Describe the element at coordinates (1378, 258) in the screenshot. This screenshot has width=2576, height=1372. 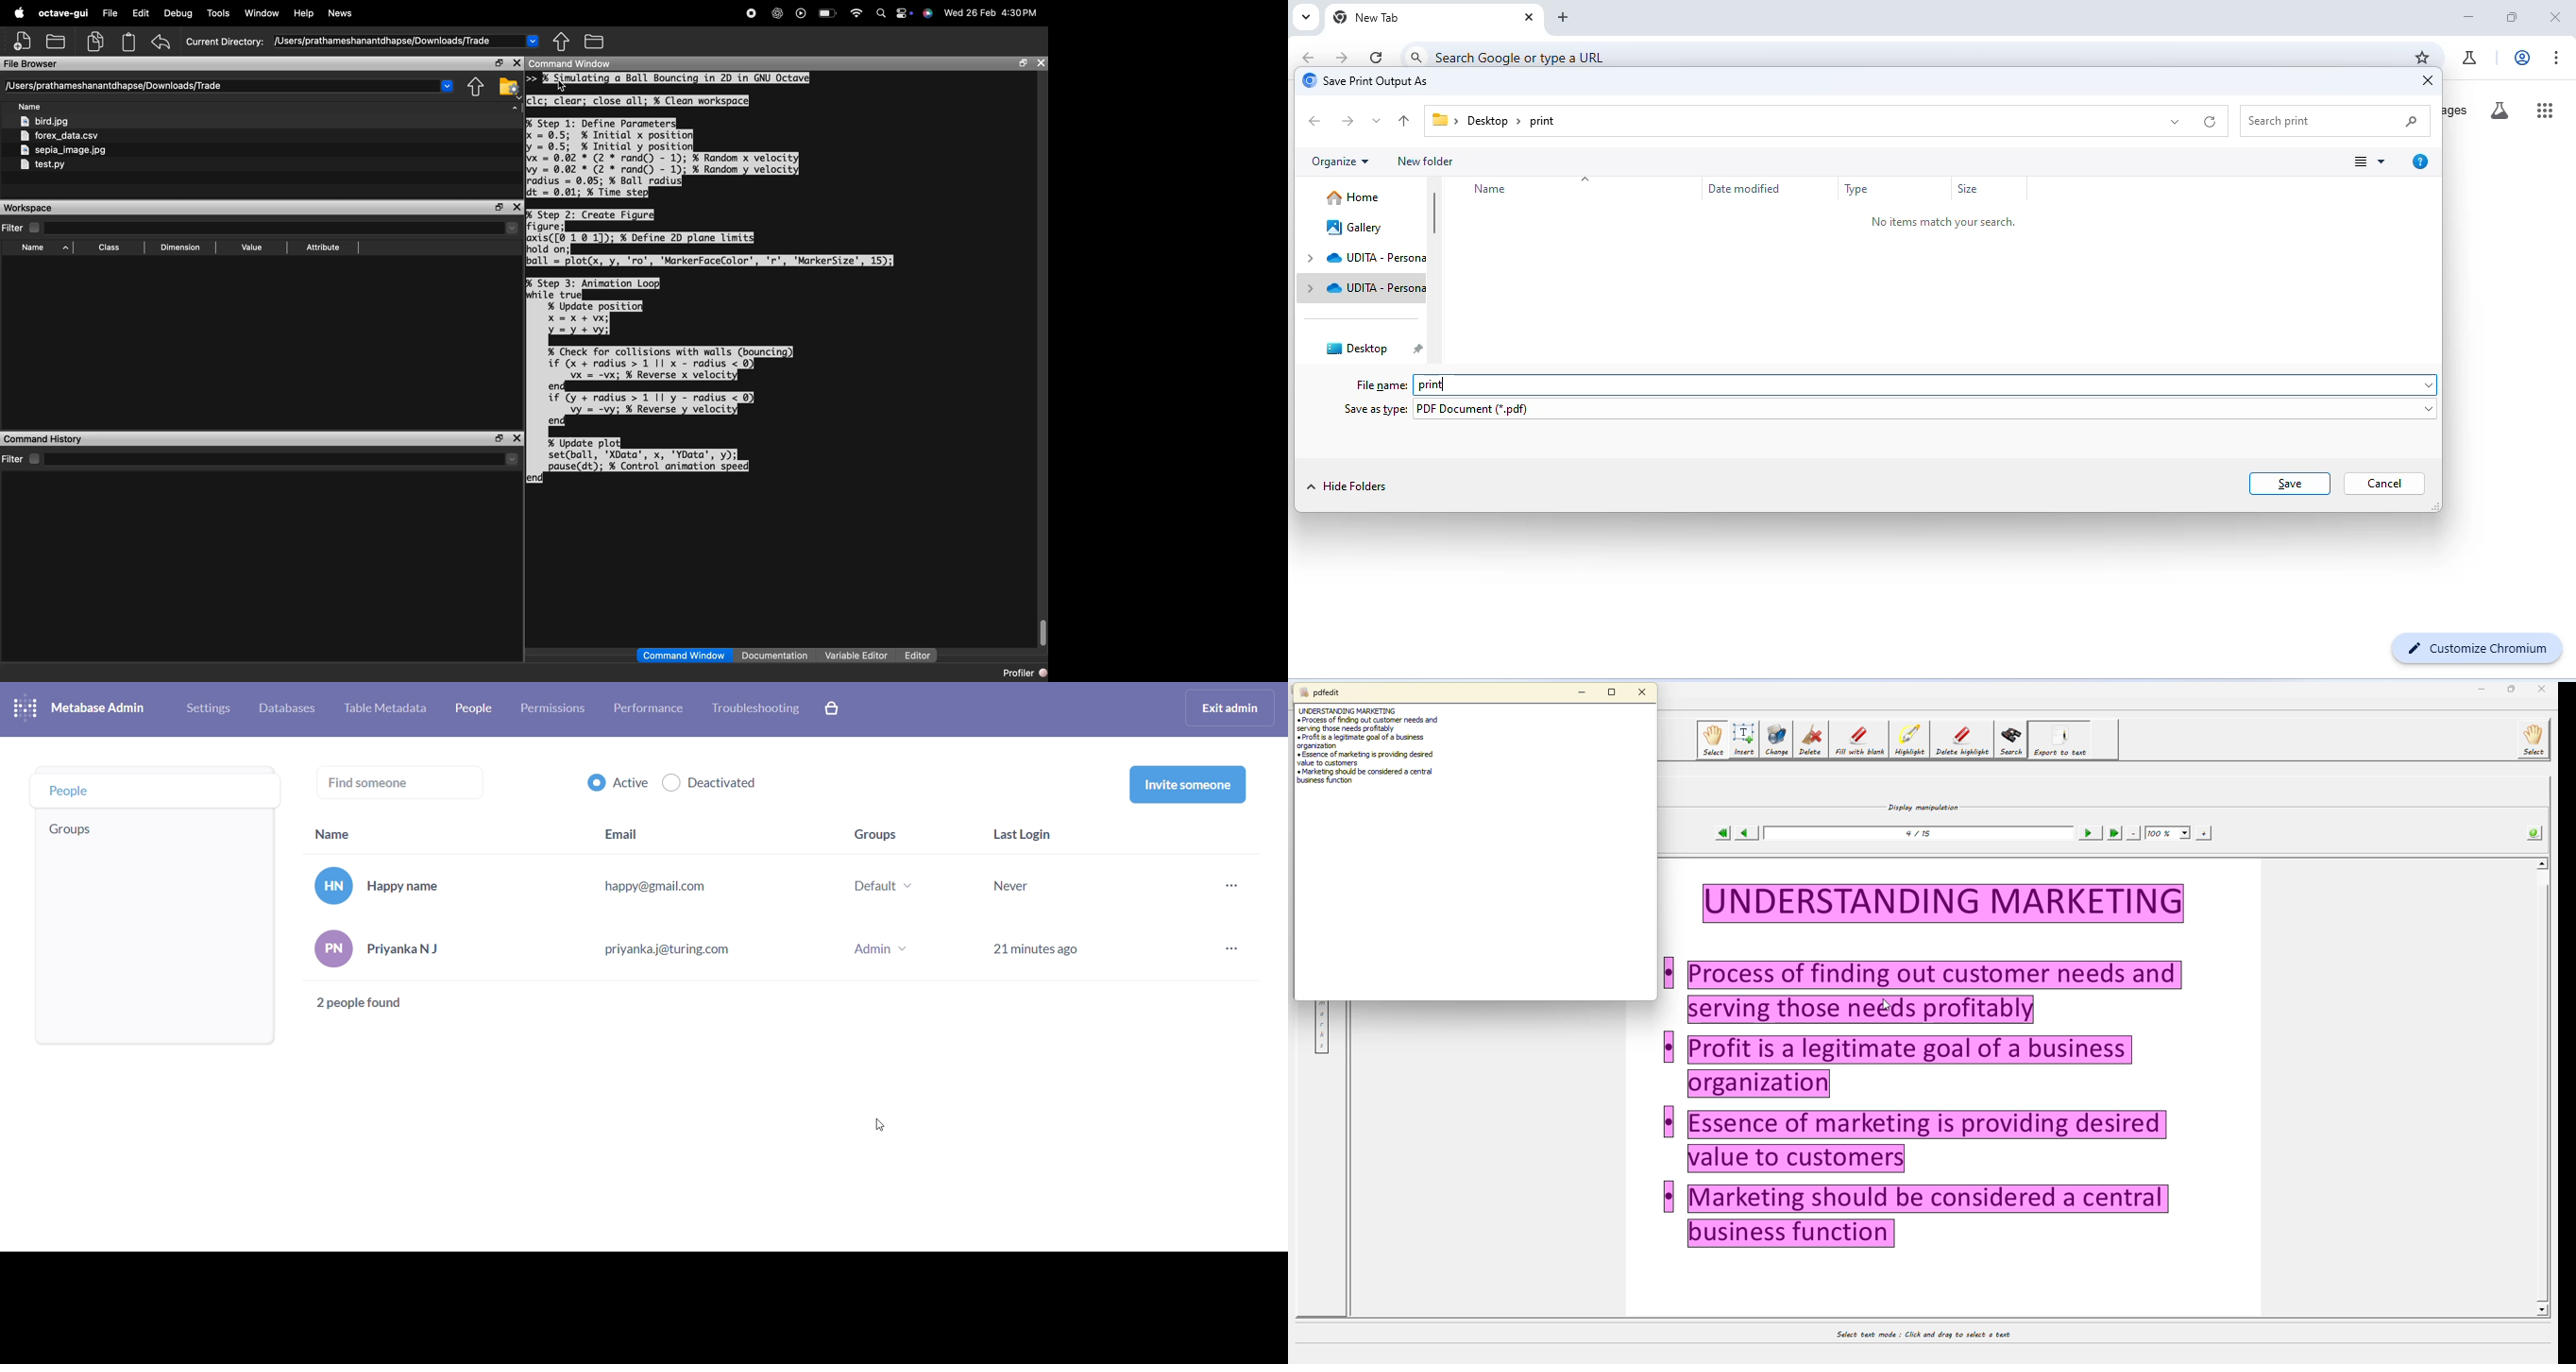
I see `udita personal` at that location.